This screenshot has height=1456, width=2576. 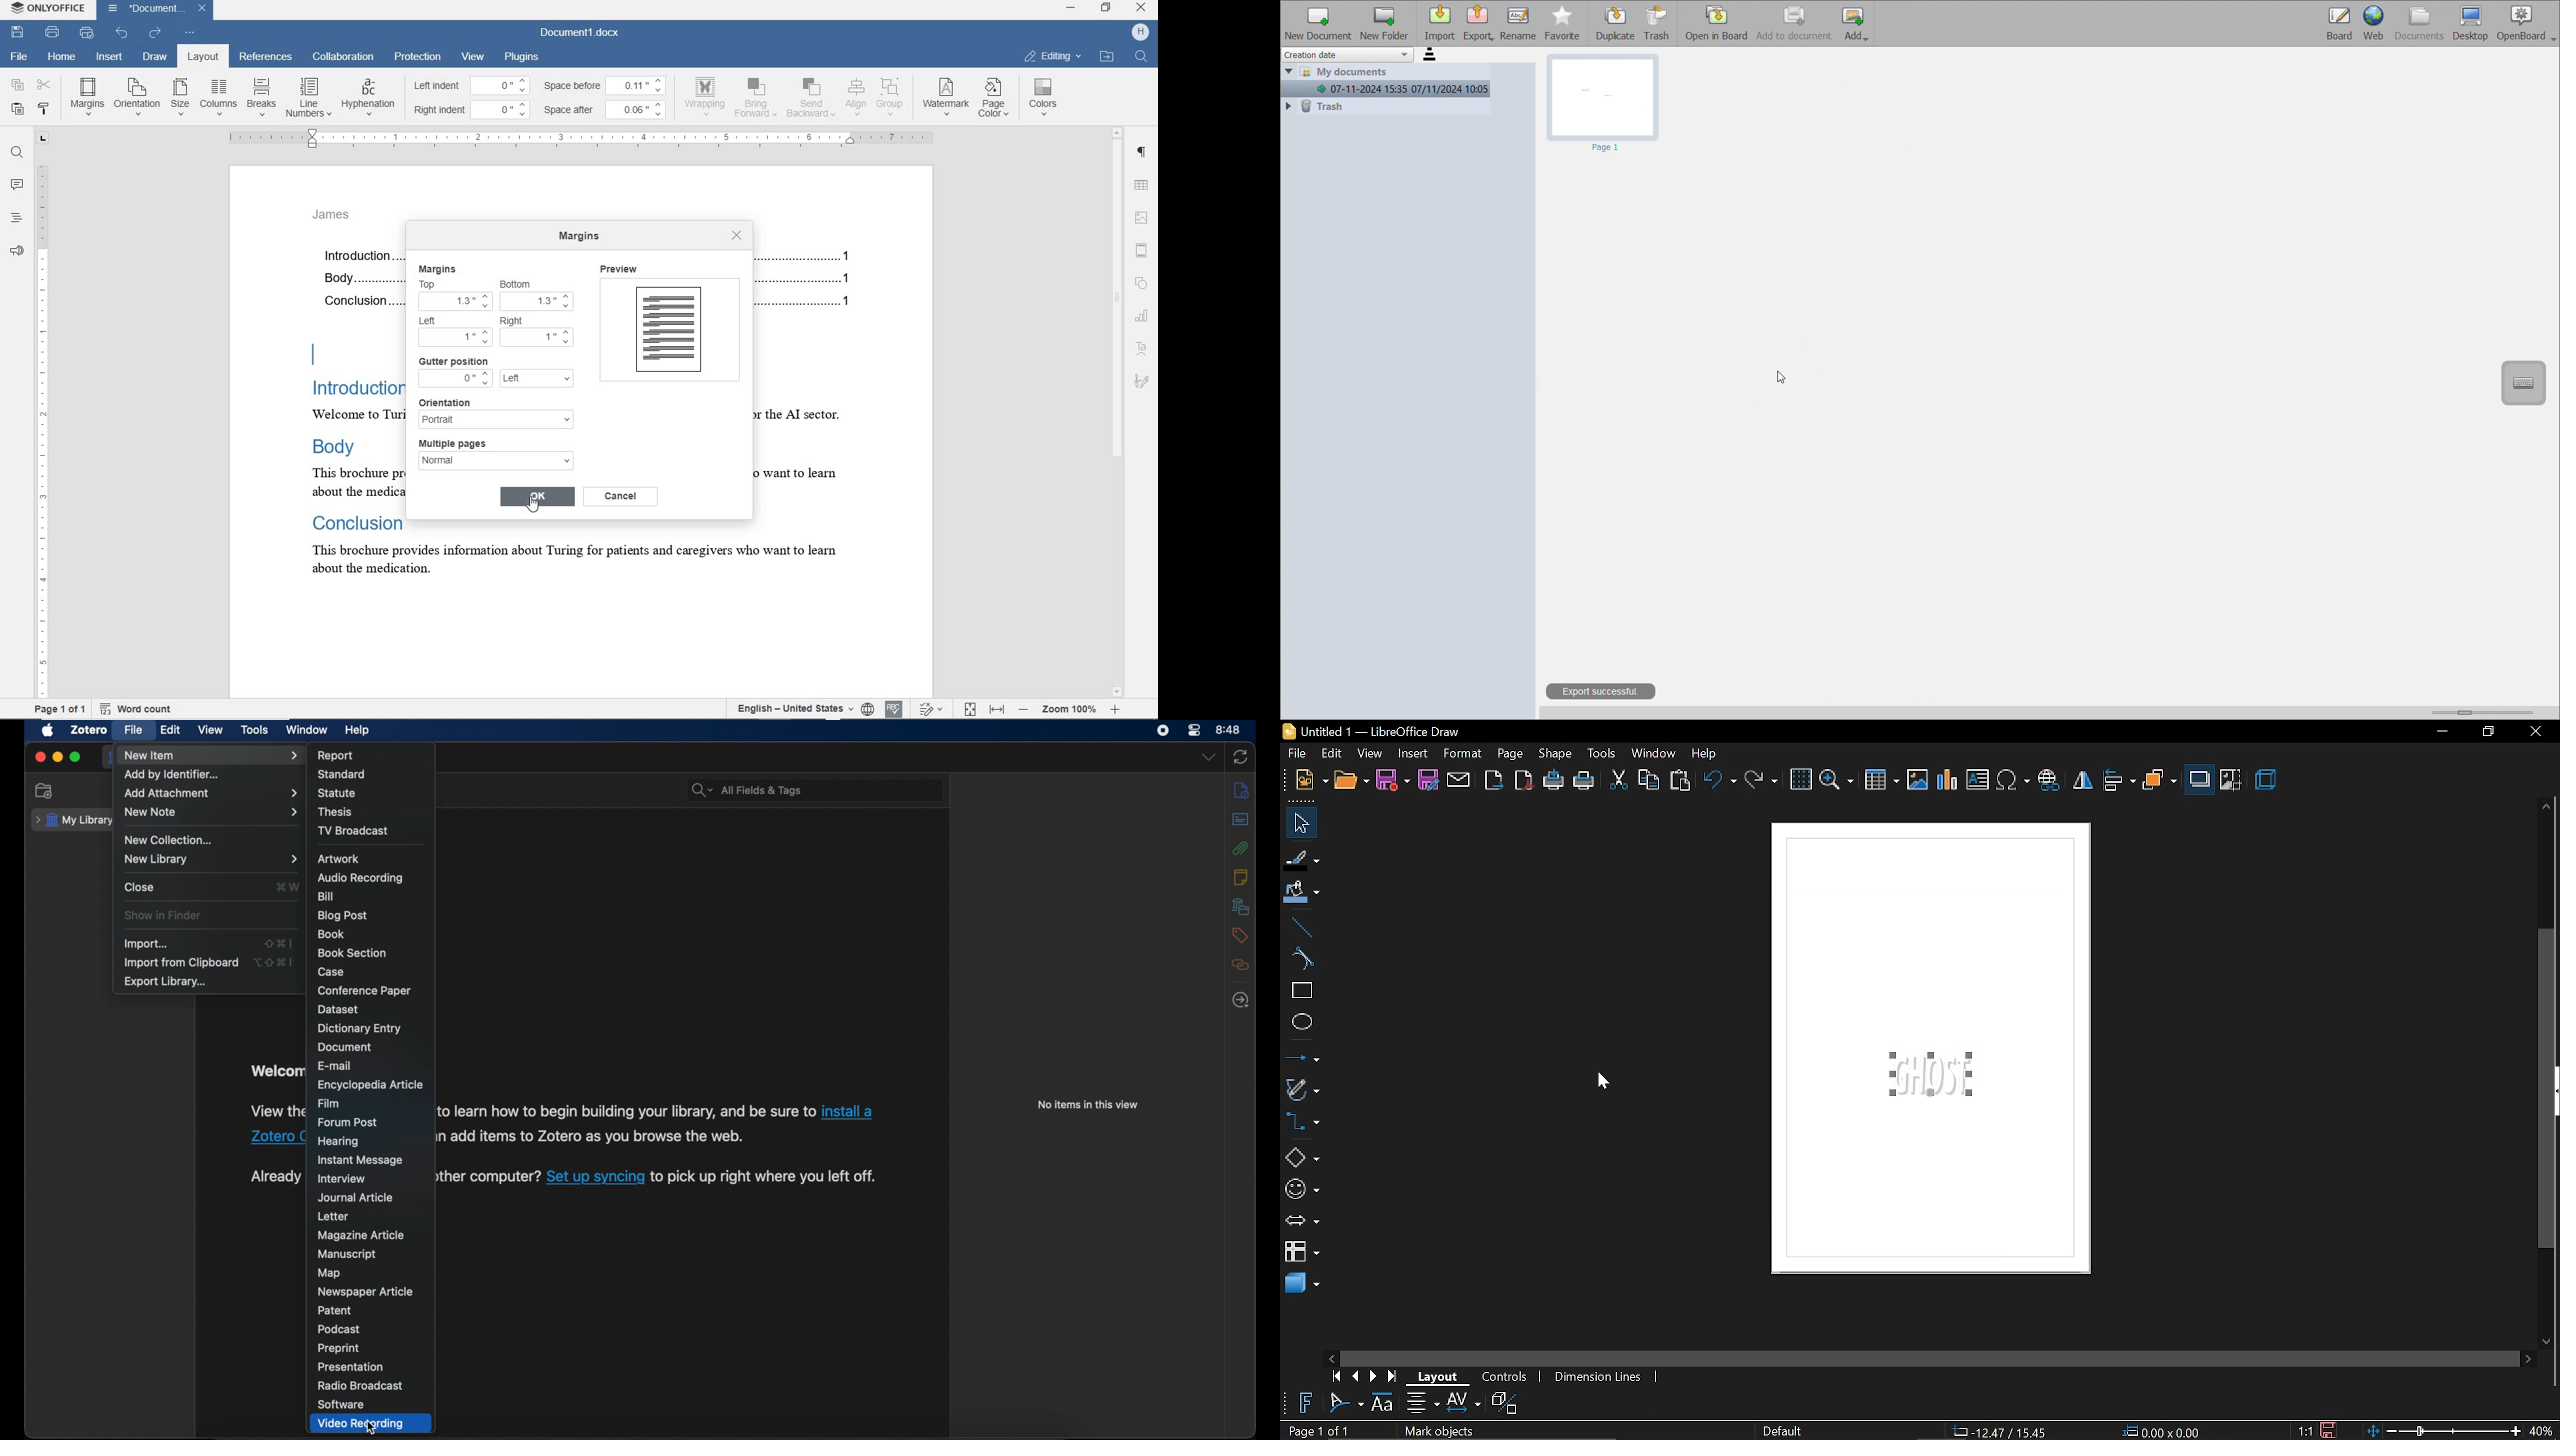 What do you see at coordinates (331, 935) in the screenshot?
I see `book` at bounding box center [331, 935].